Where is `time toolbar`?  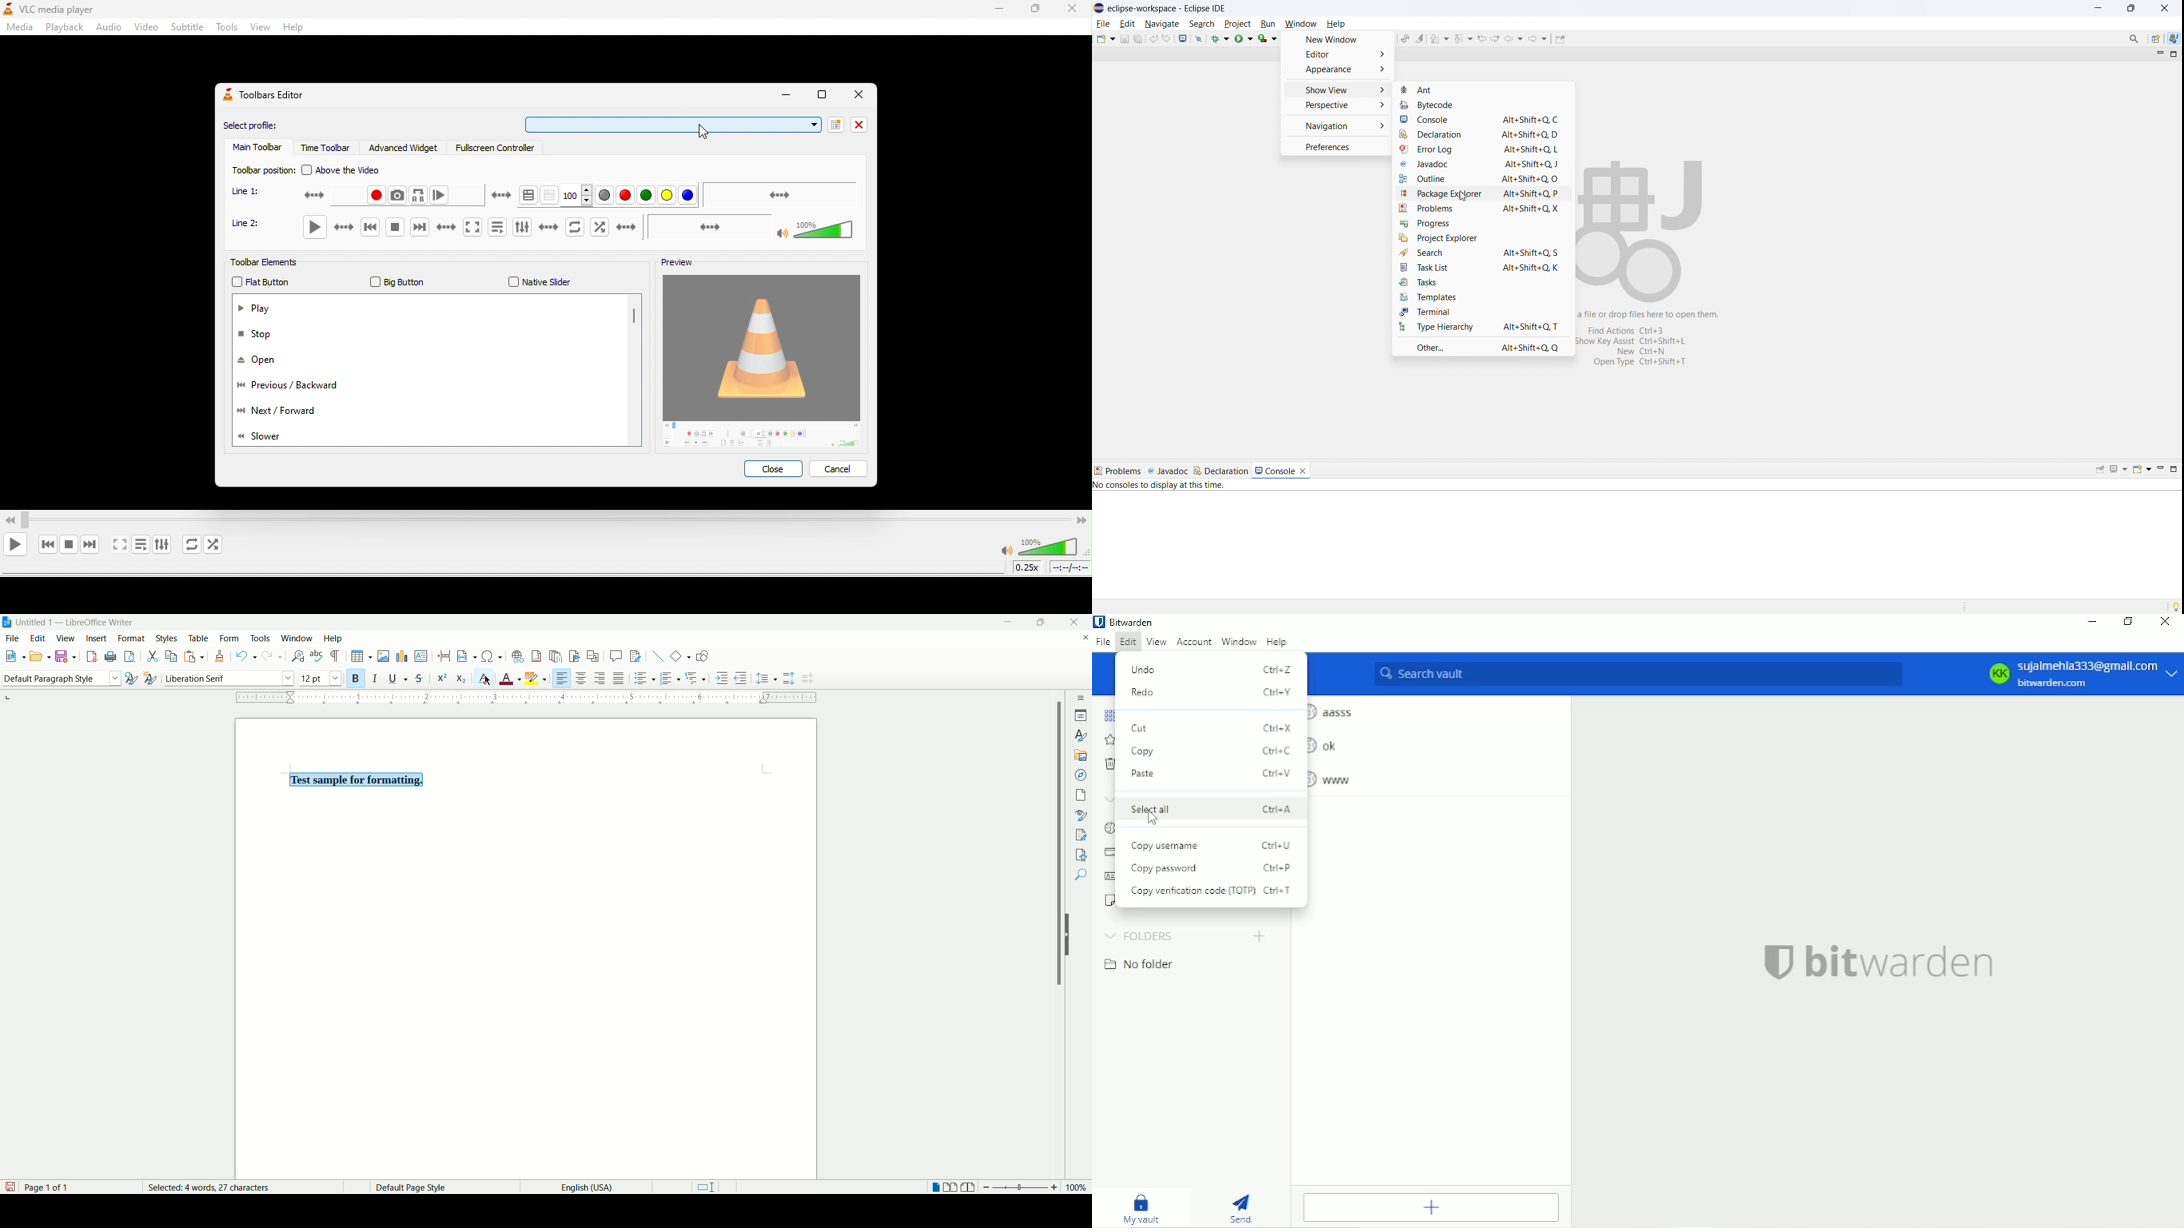 time toolbar is located at coordinates (325, 149).